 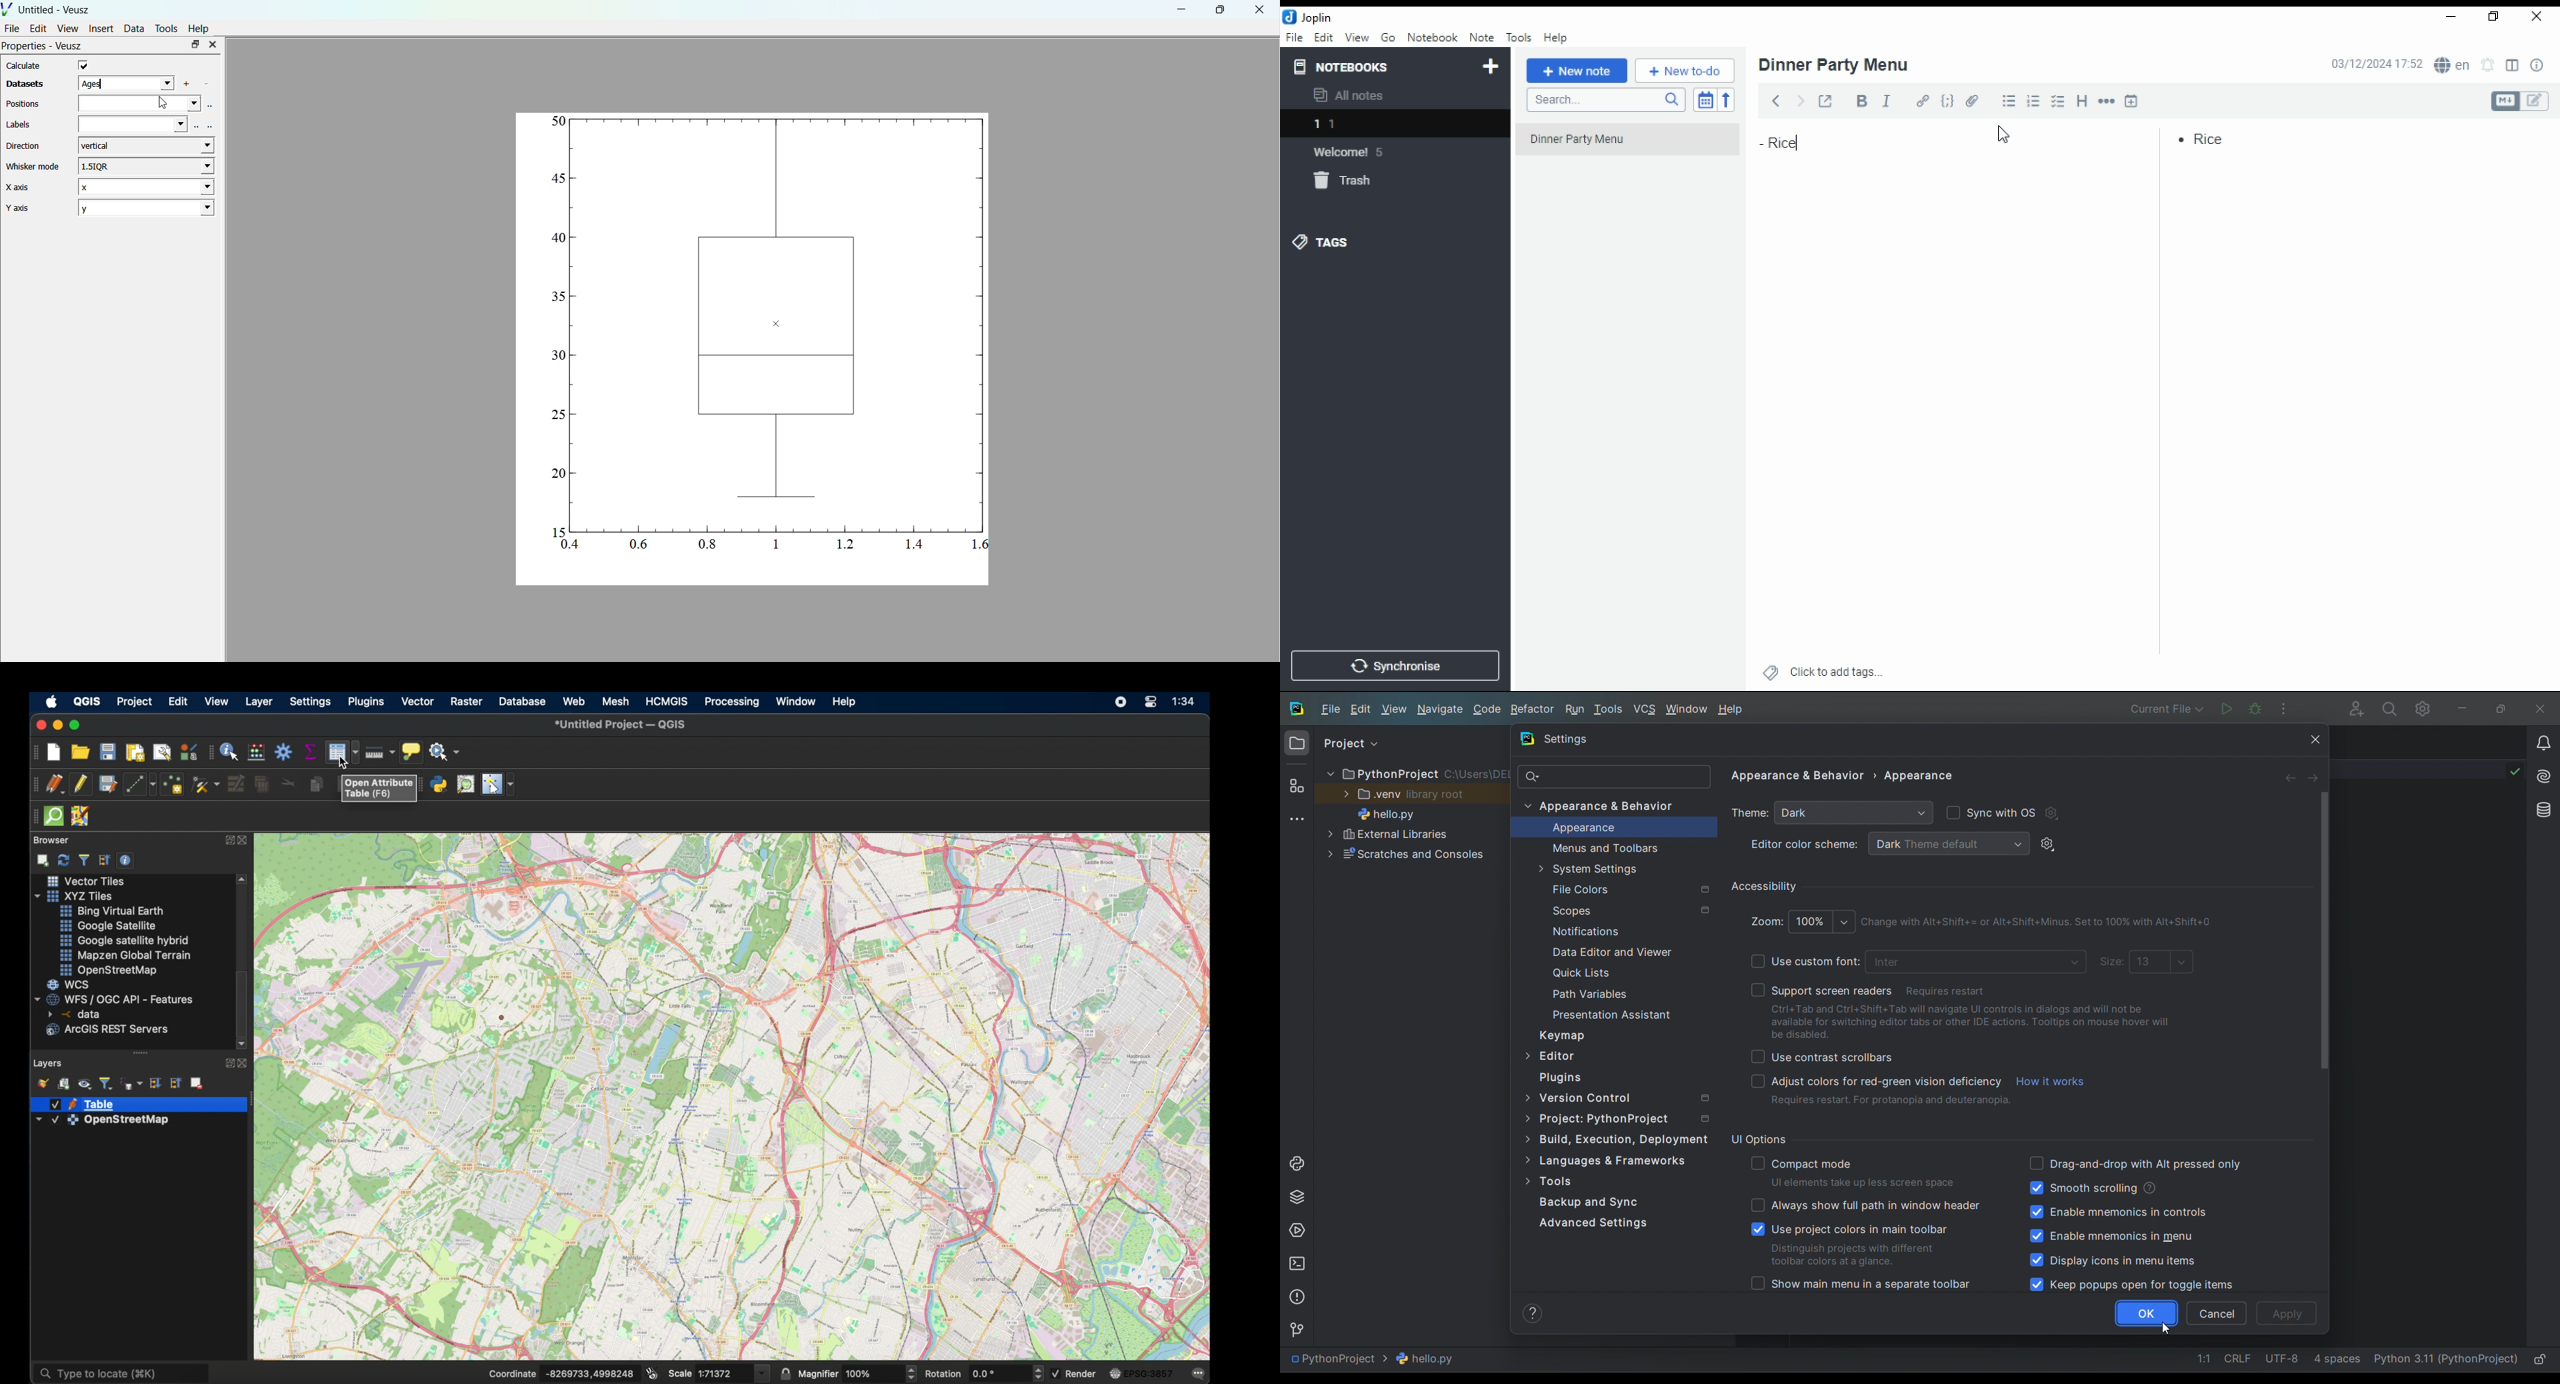 I want to click on close, so click(x=2315, y=739).